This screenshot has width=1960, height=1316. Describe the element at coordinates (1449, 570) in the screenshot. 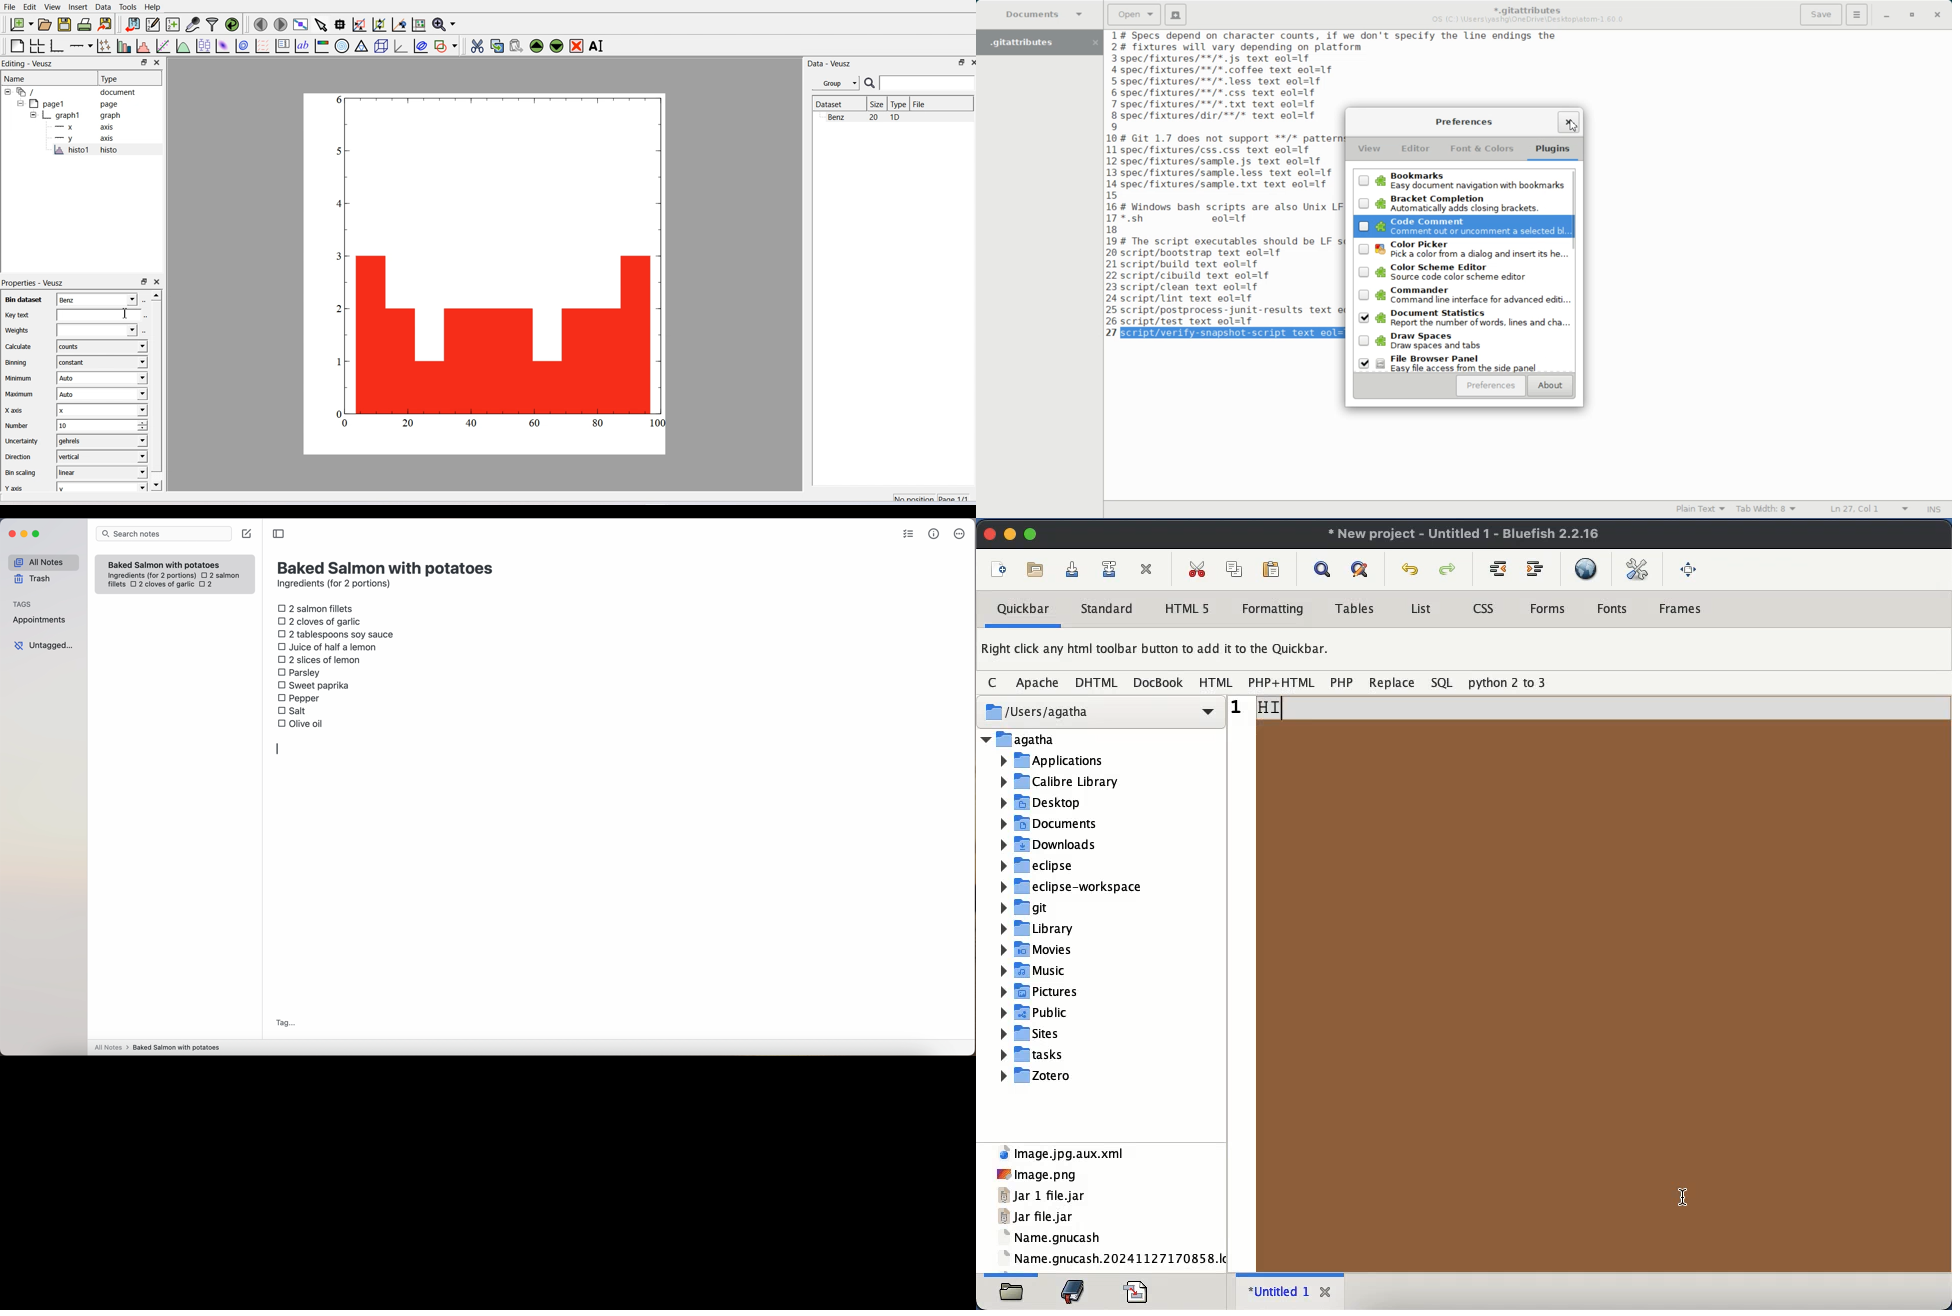

I see `redo` at that location.